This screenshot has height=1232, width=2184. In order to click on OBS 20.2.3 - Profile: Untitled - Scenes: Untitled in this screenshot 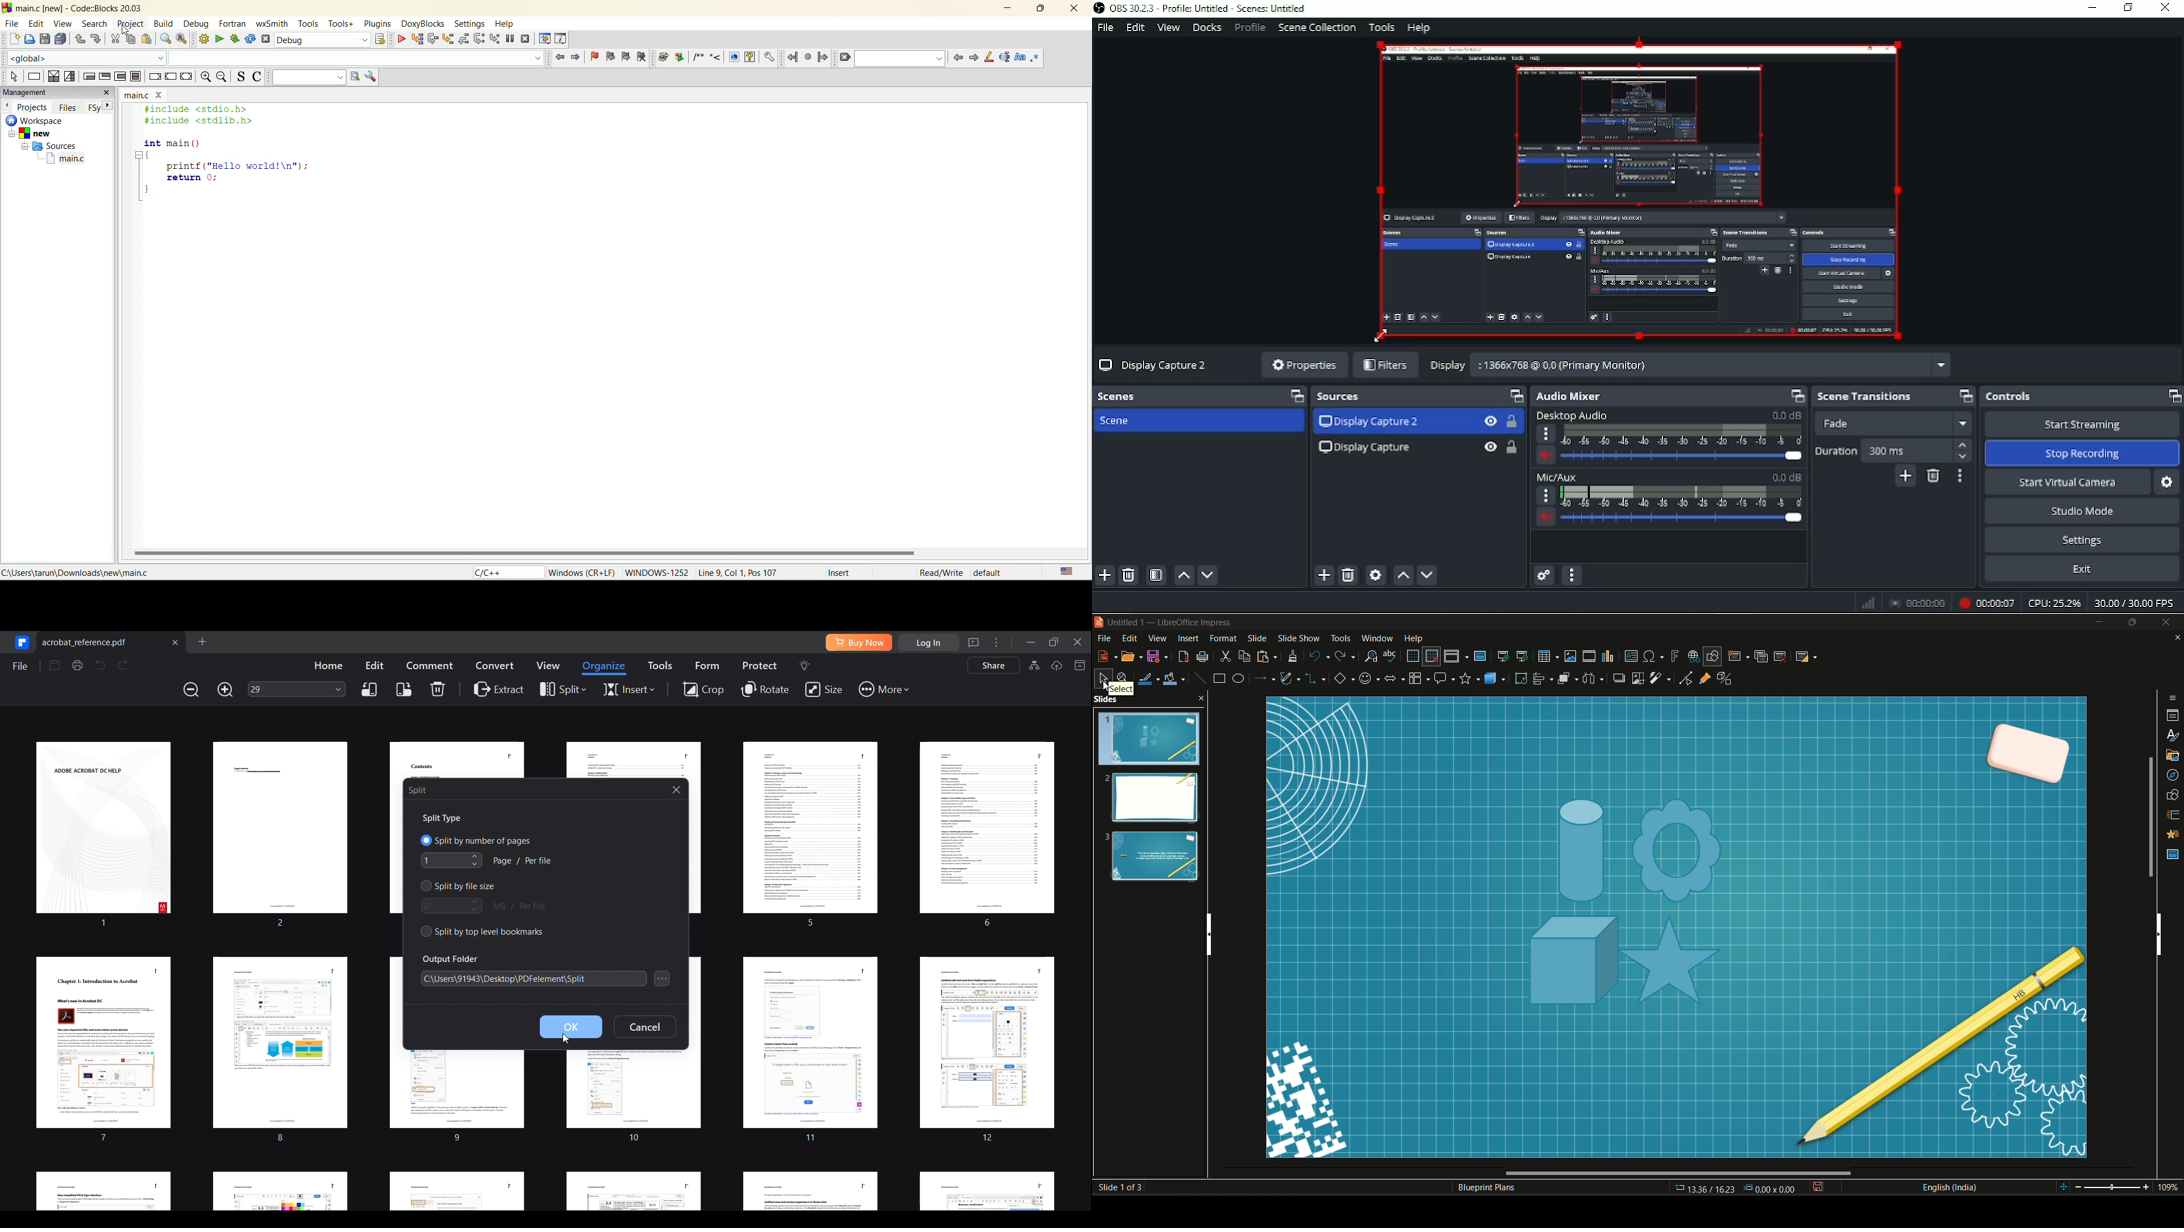, I will do `click(1202, 8)`.